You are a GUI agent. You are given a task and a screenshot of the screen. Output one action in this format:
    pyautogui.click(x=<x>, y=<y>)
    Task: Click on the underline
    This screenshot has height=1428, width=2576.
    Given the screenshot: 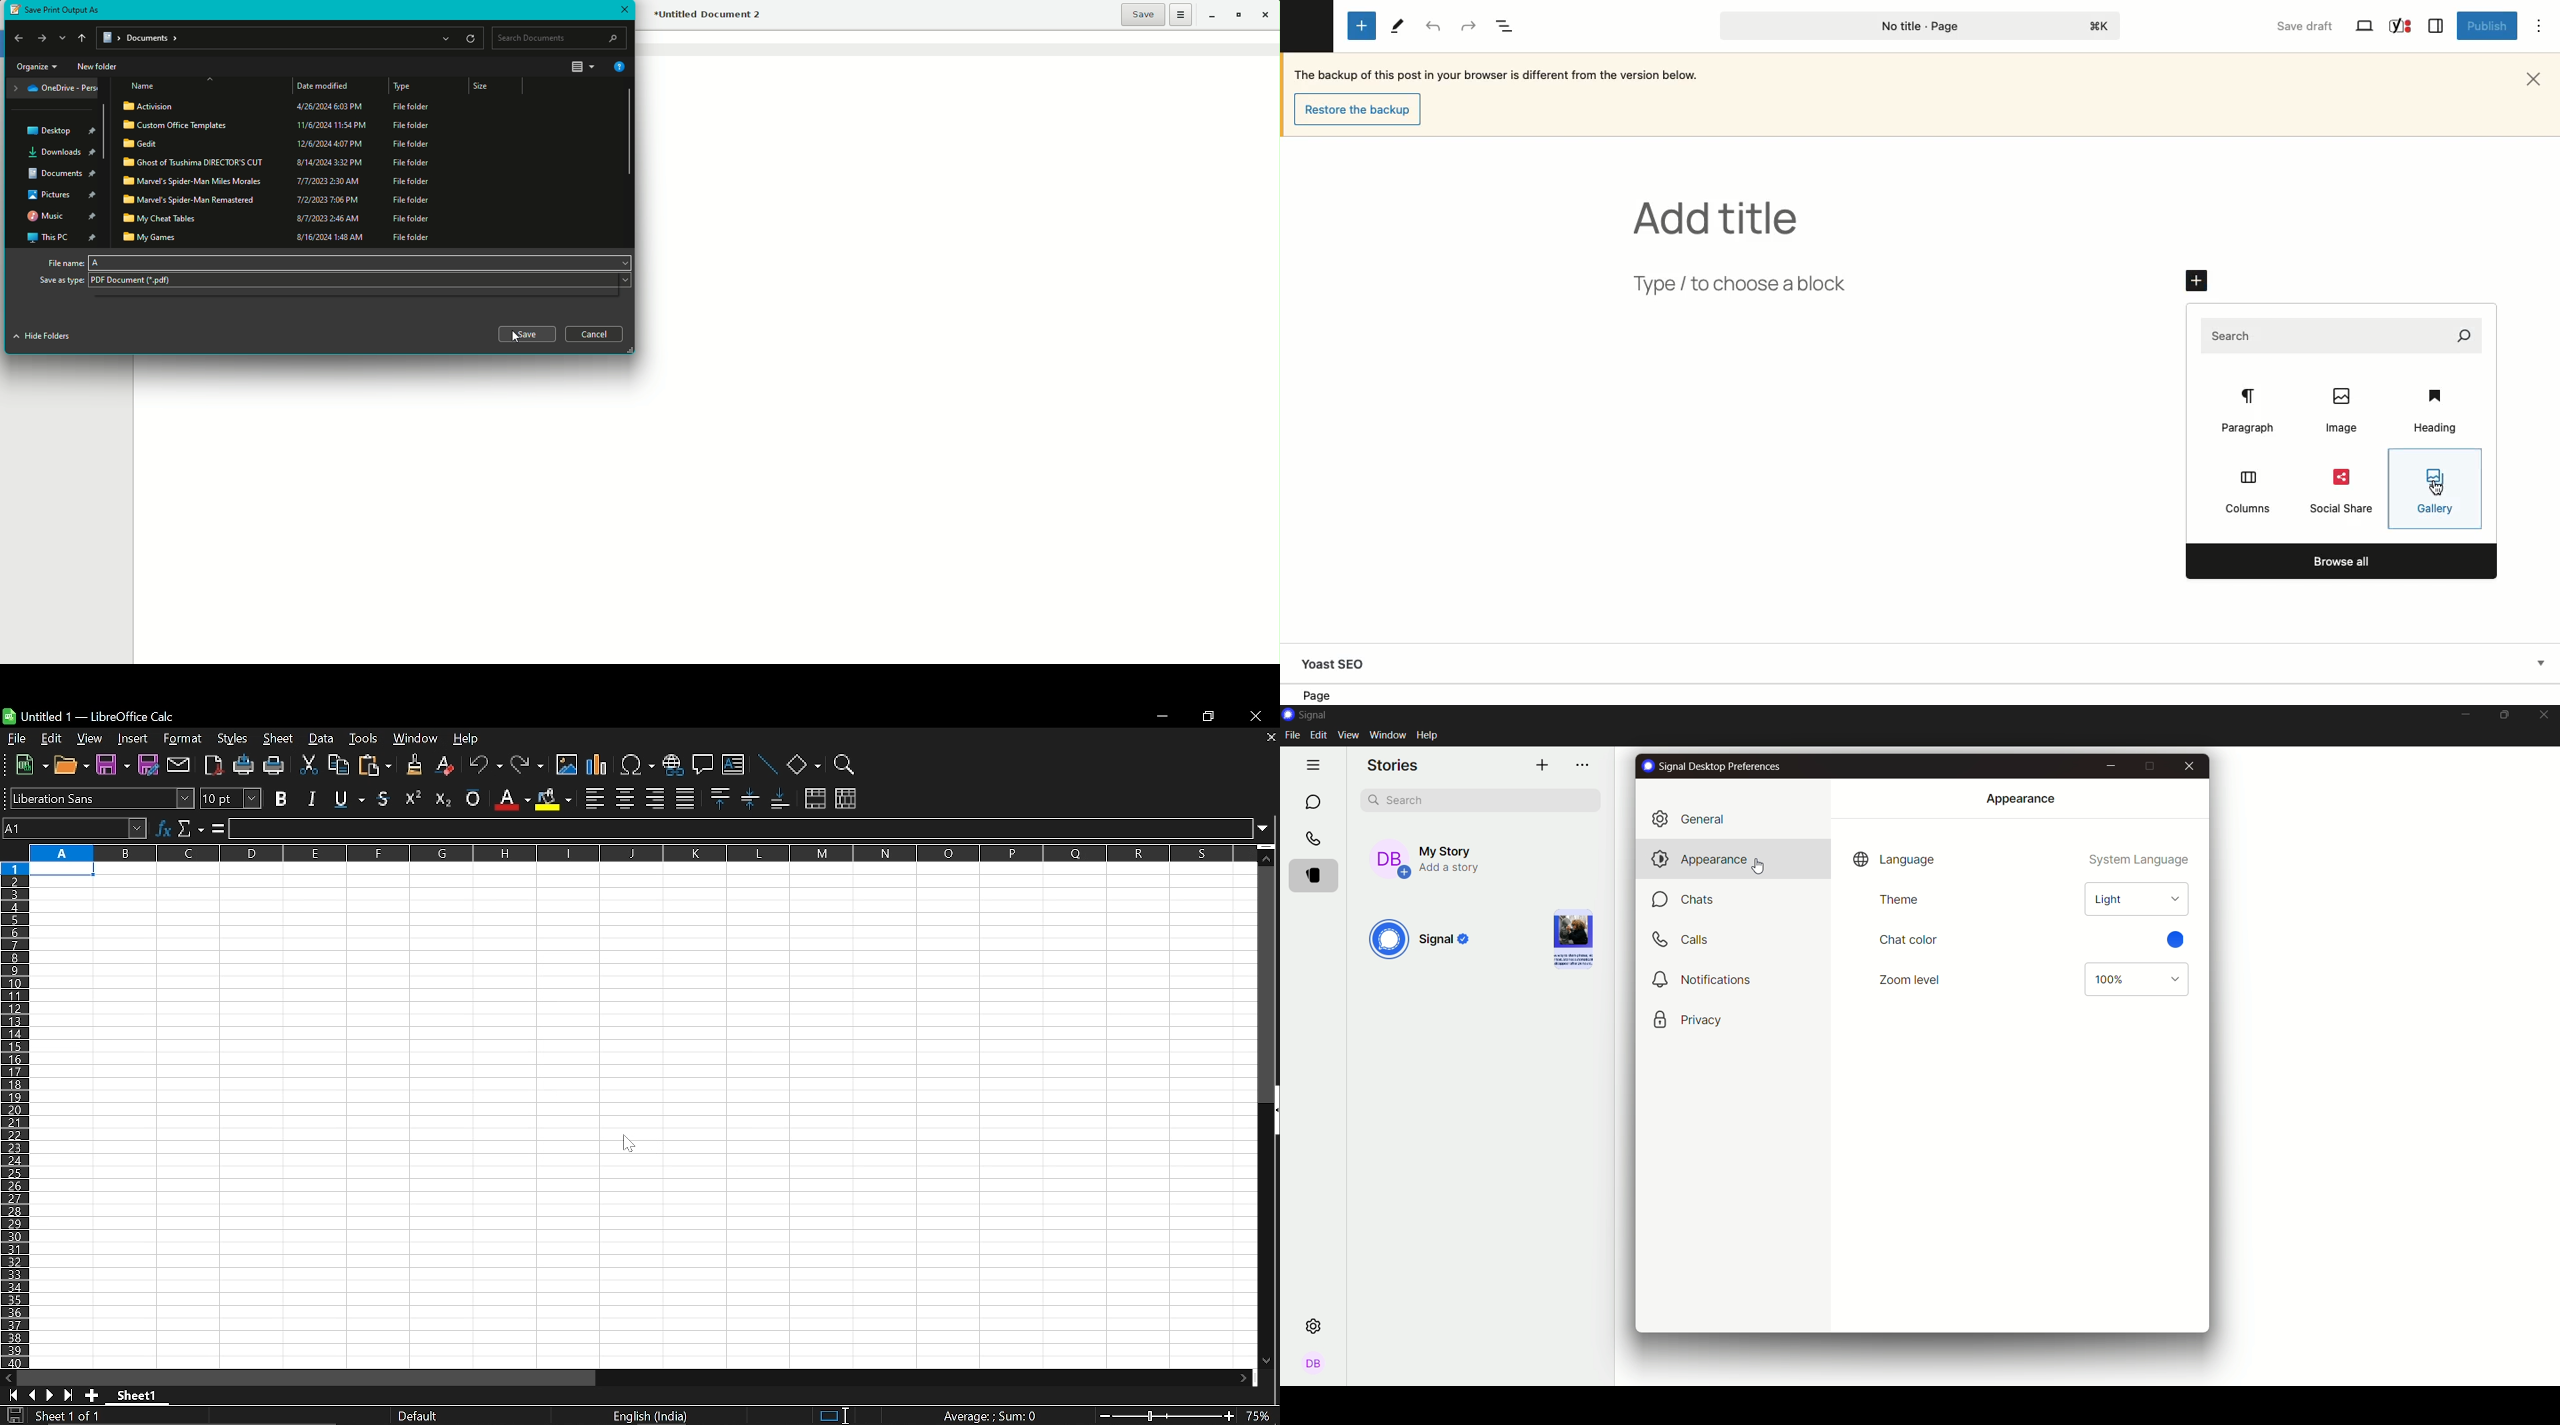 What is the action you would take?
    pyautogui.click(x=385, y=798)
    